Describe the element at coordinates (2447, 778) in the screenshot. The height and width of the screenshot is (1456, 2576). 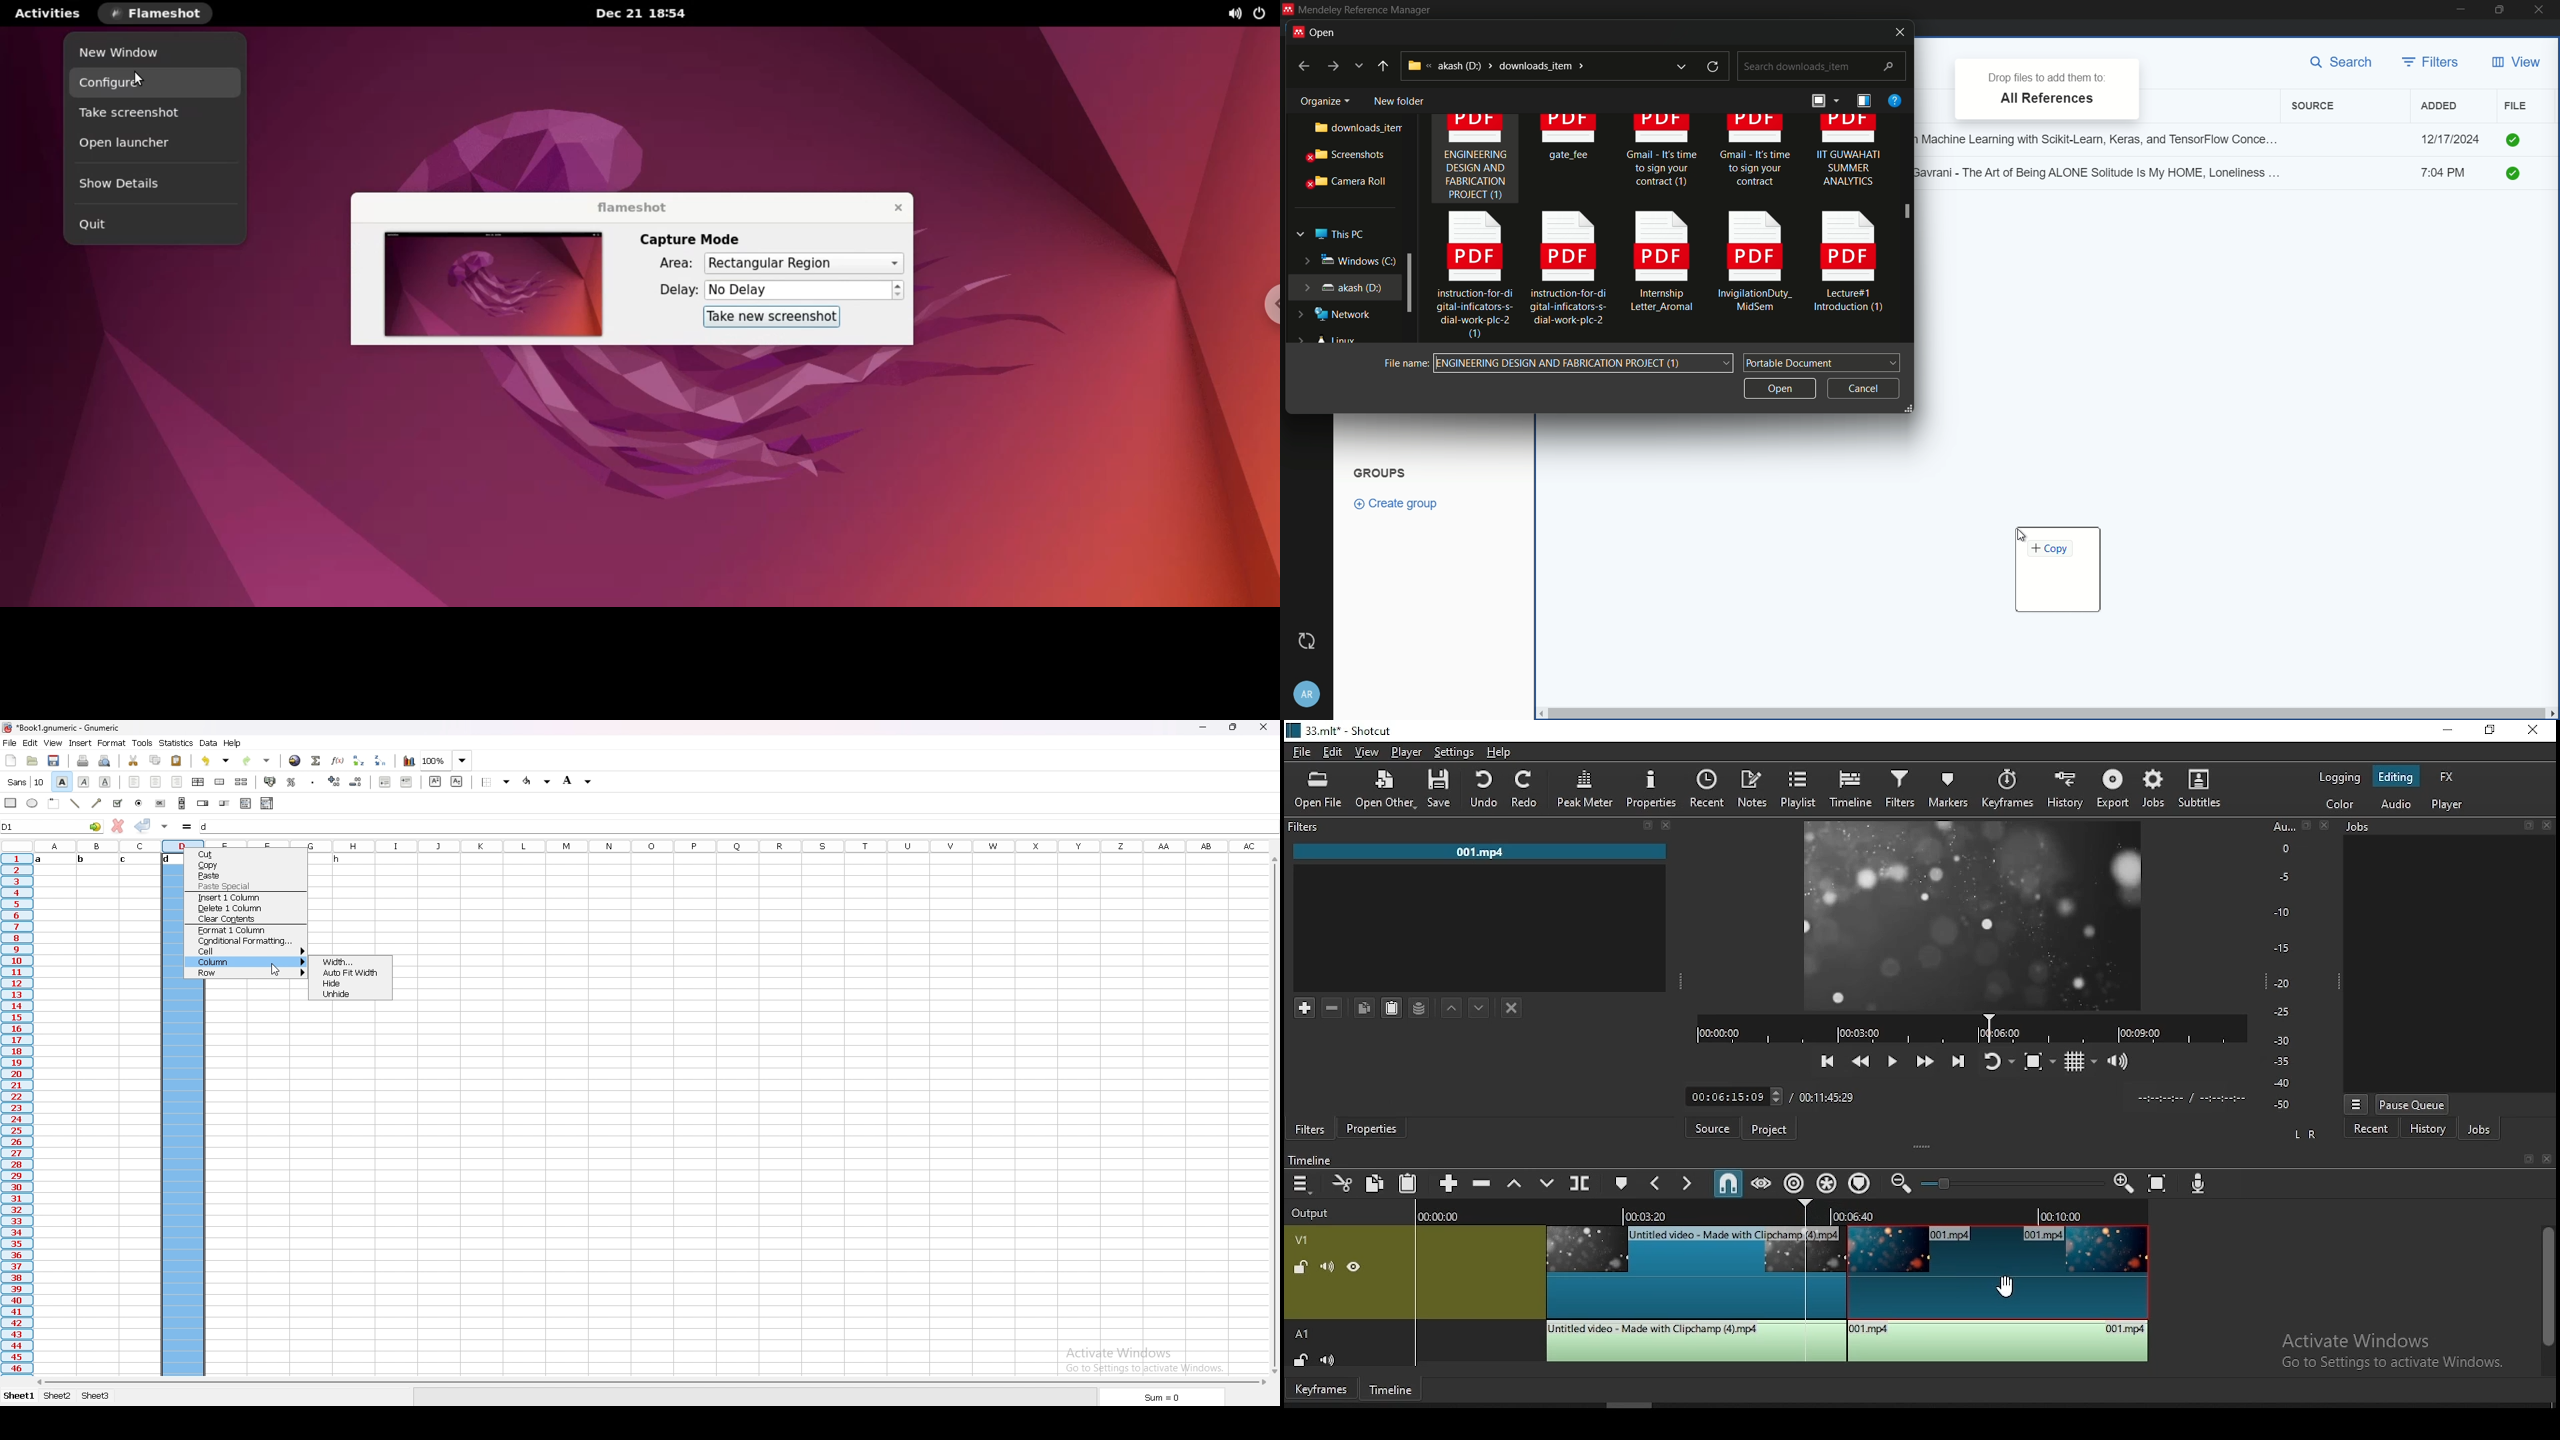
I see `fx` at that location.